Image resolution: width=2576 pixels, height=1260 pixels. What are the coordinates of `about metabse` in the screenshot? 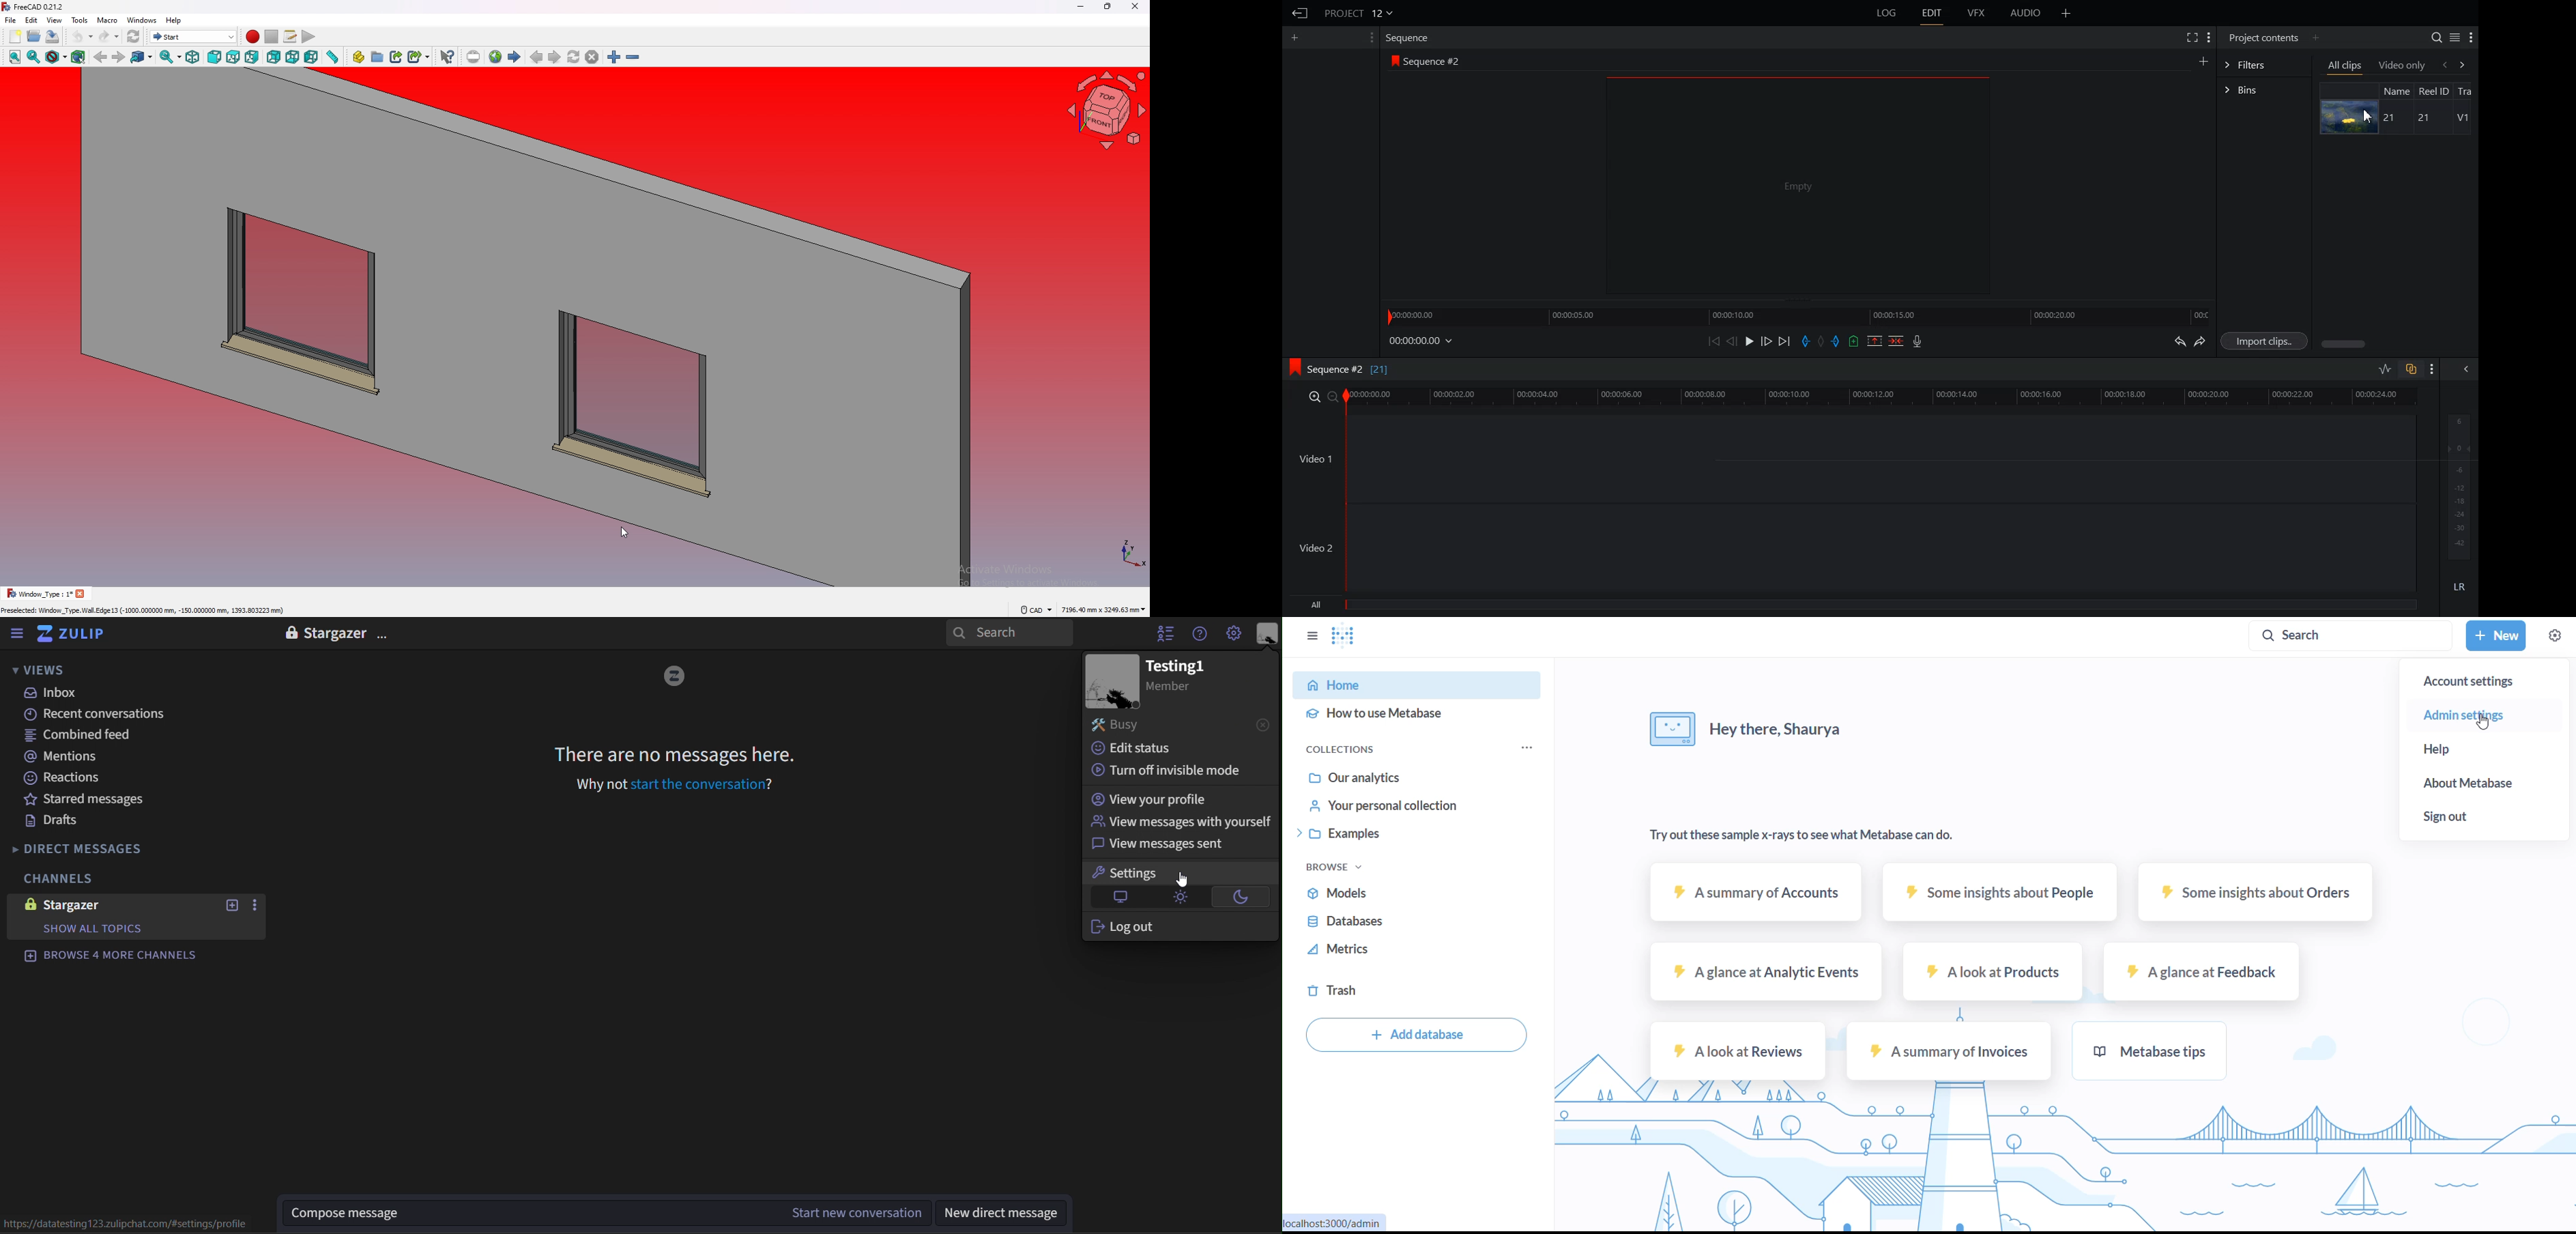 It's located at (2486, 783).